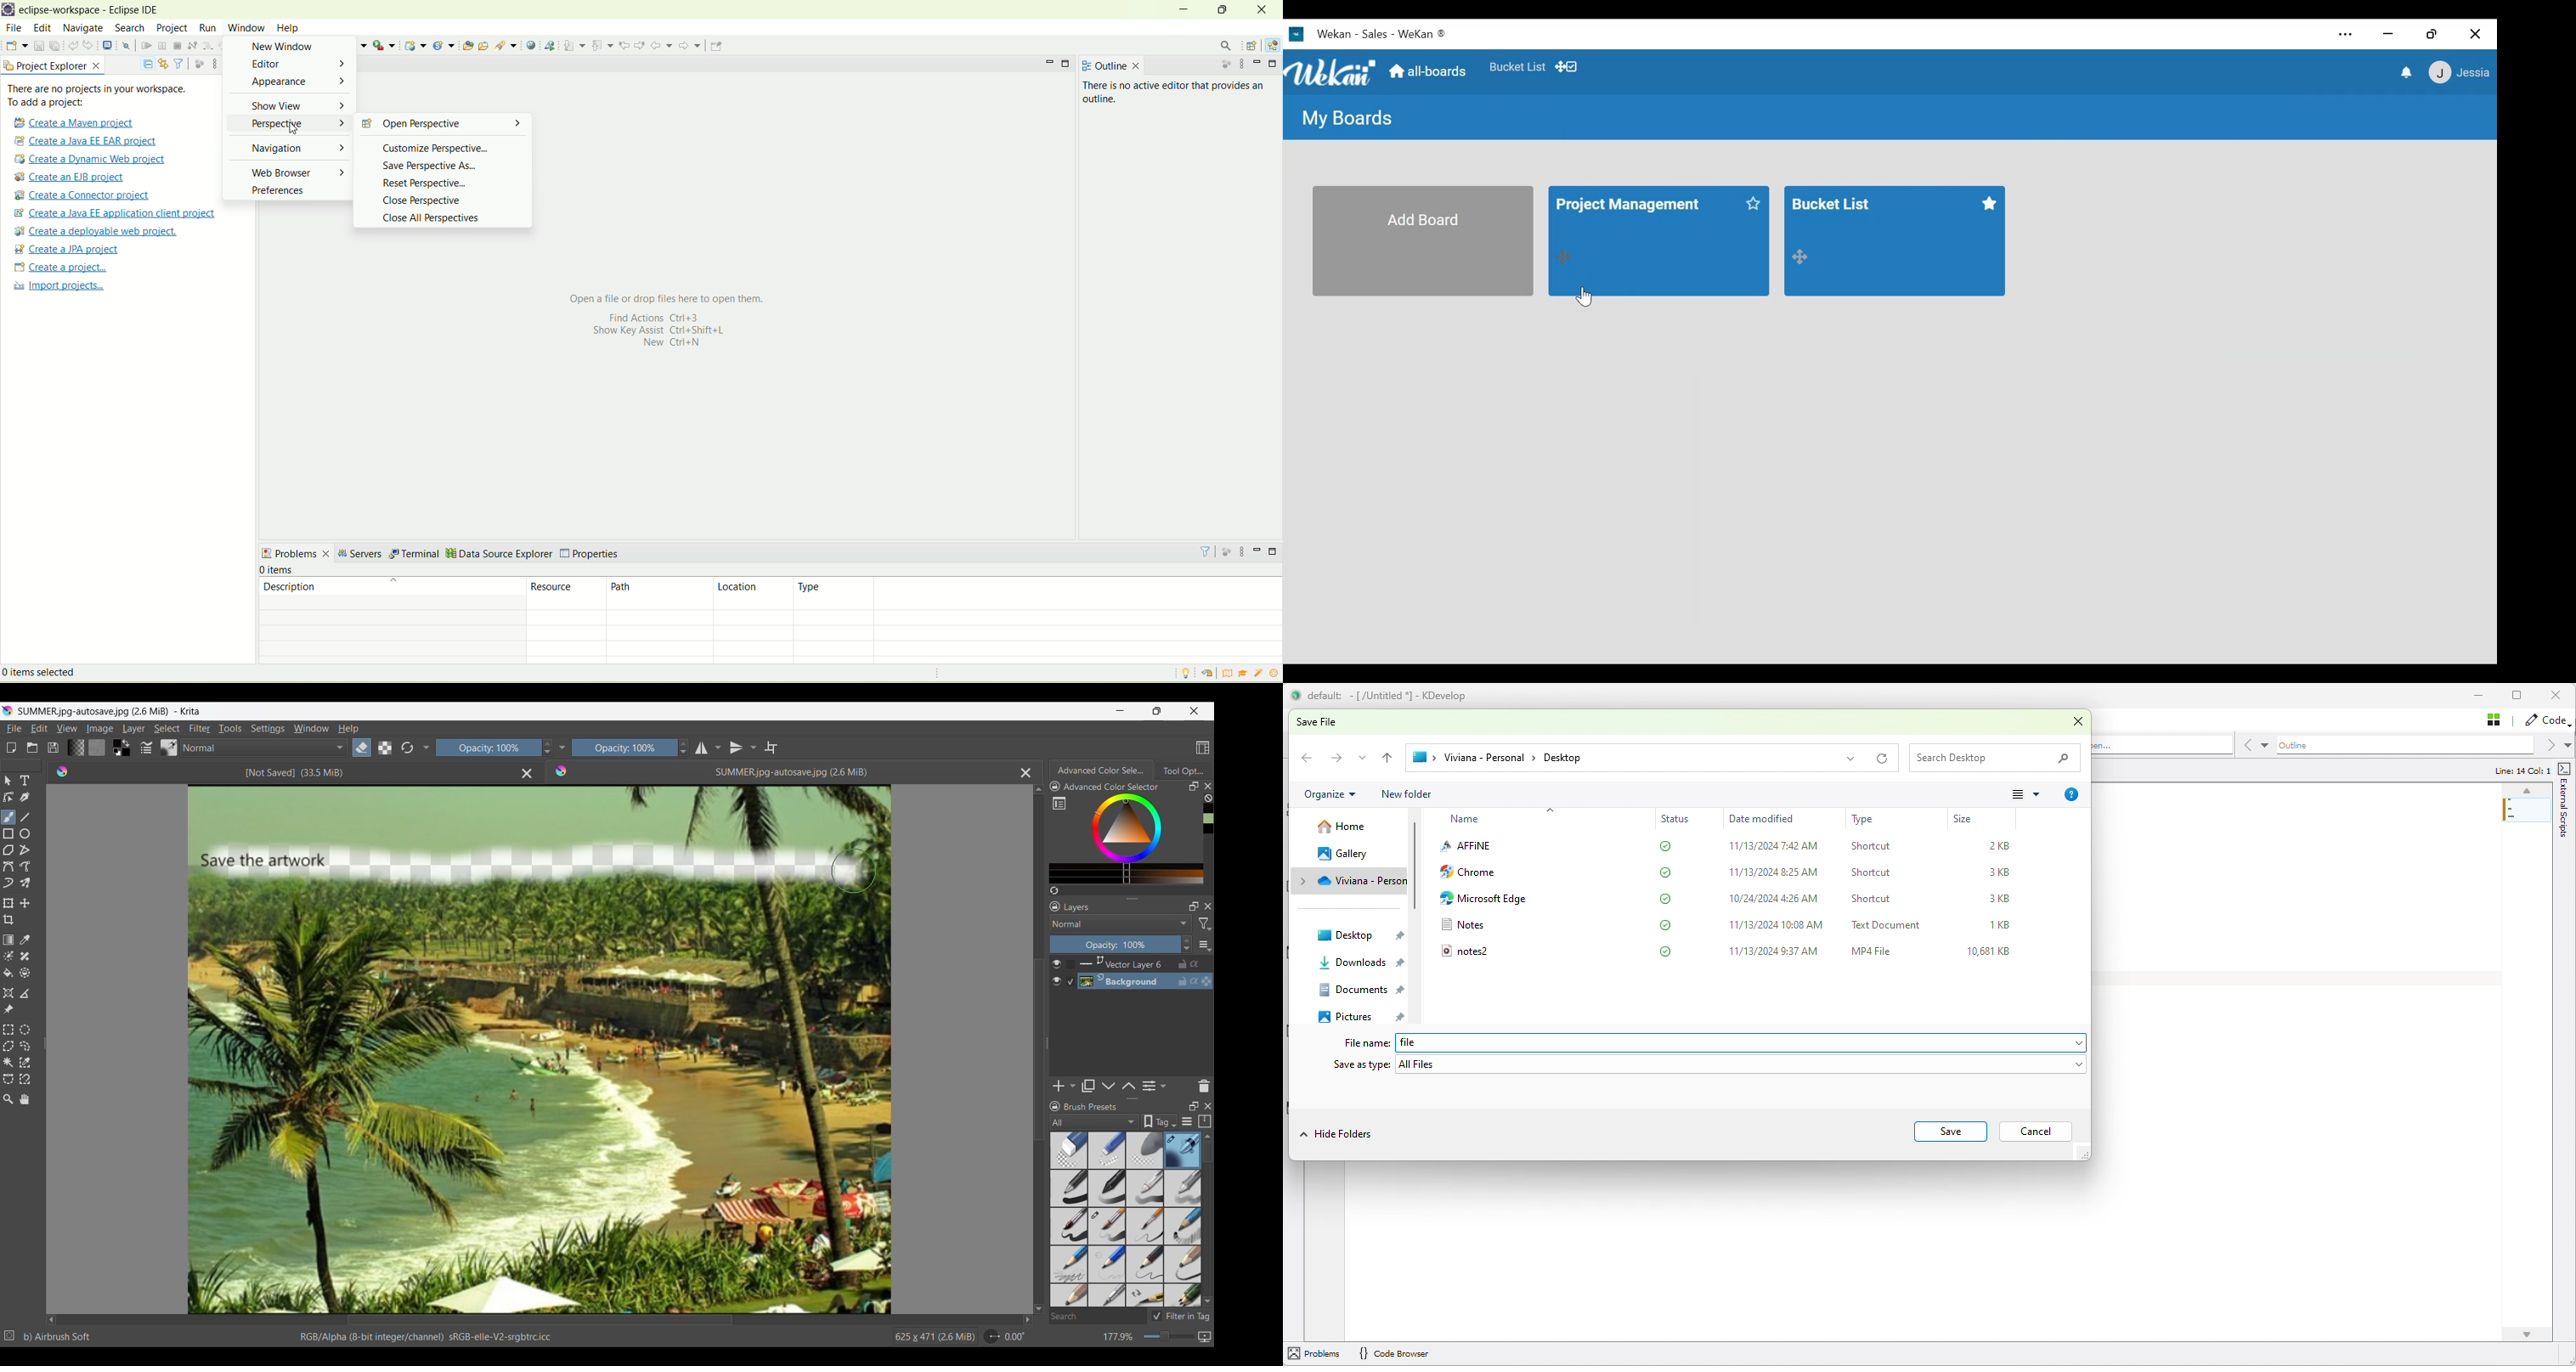 This screenshot has height=1372, width=2576. Describe the element at coordinates (1207, 1220) in the screenshot. I see `Vertical slide bar for Brush presets panel` at that location.